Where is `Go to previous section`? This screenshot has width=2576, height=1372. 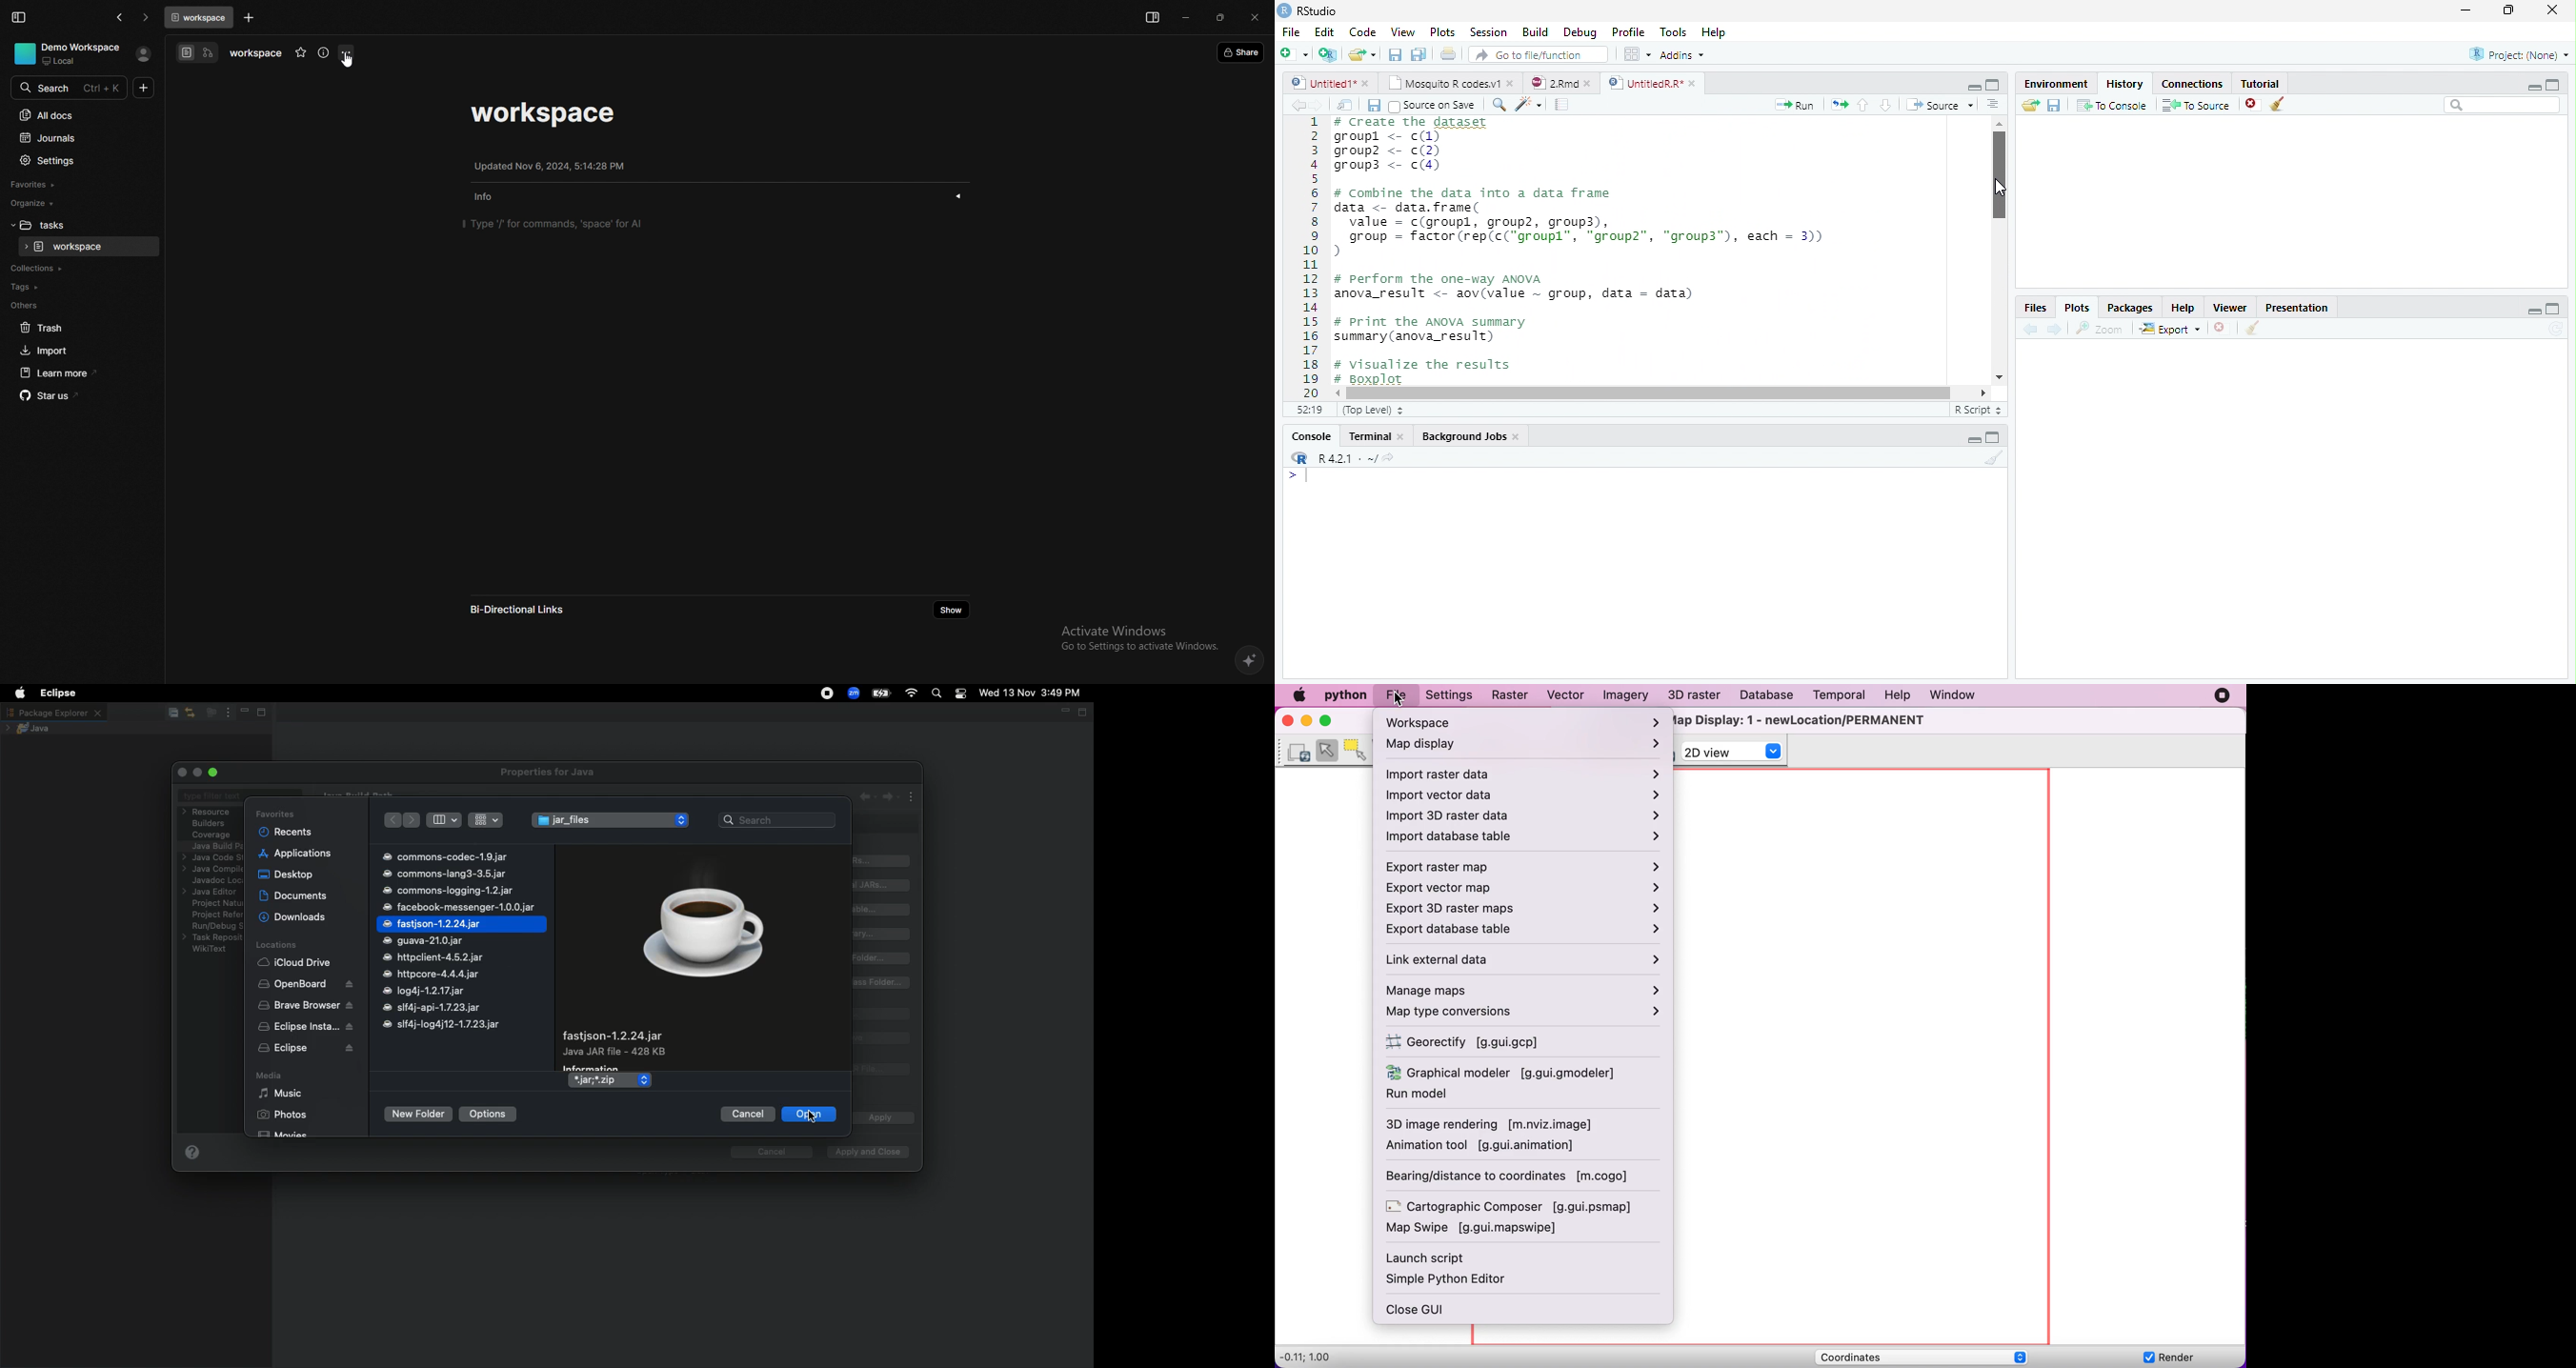
Go to previous section is located at coordinates (1862, 104).